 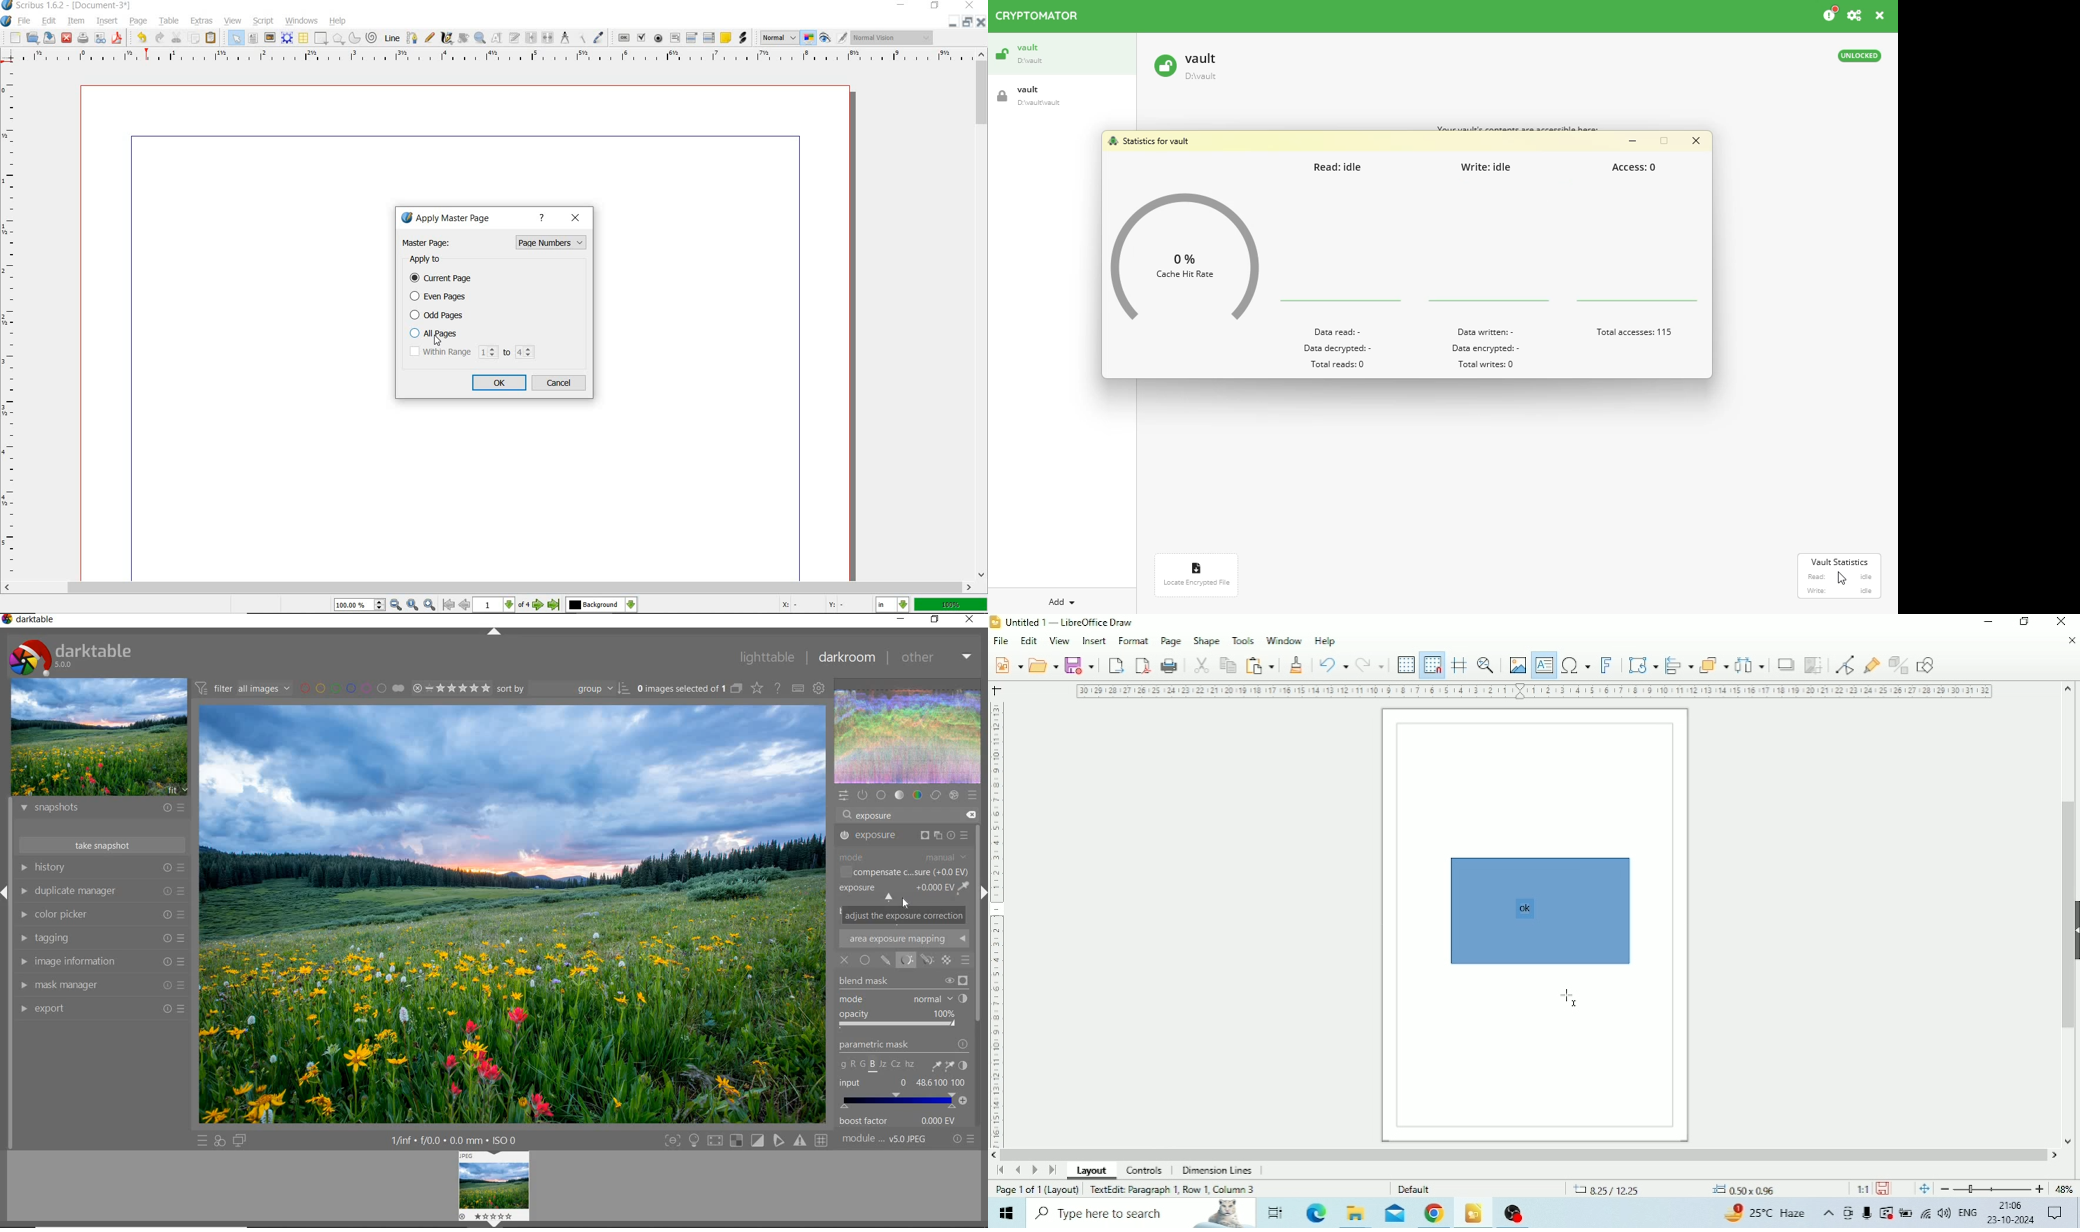 What do you see at coordinates (710, 37) in the screenshot?
I see `pdf list box` at bounding box center [710, 37].